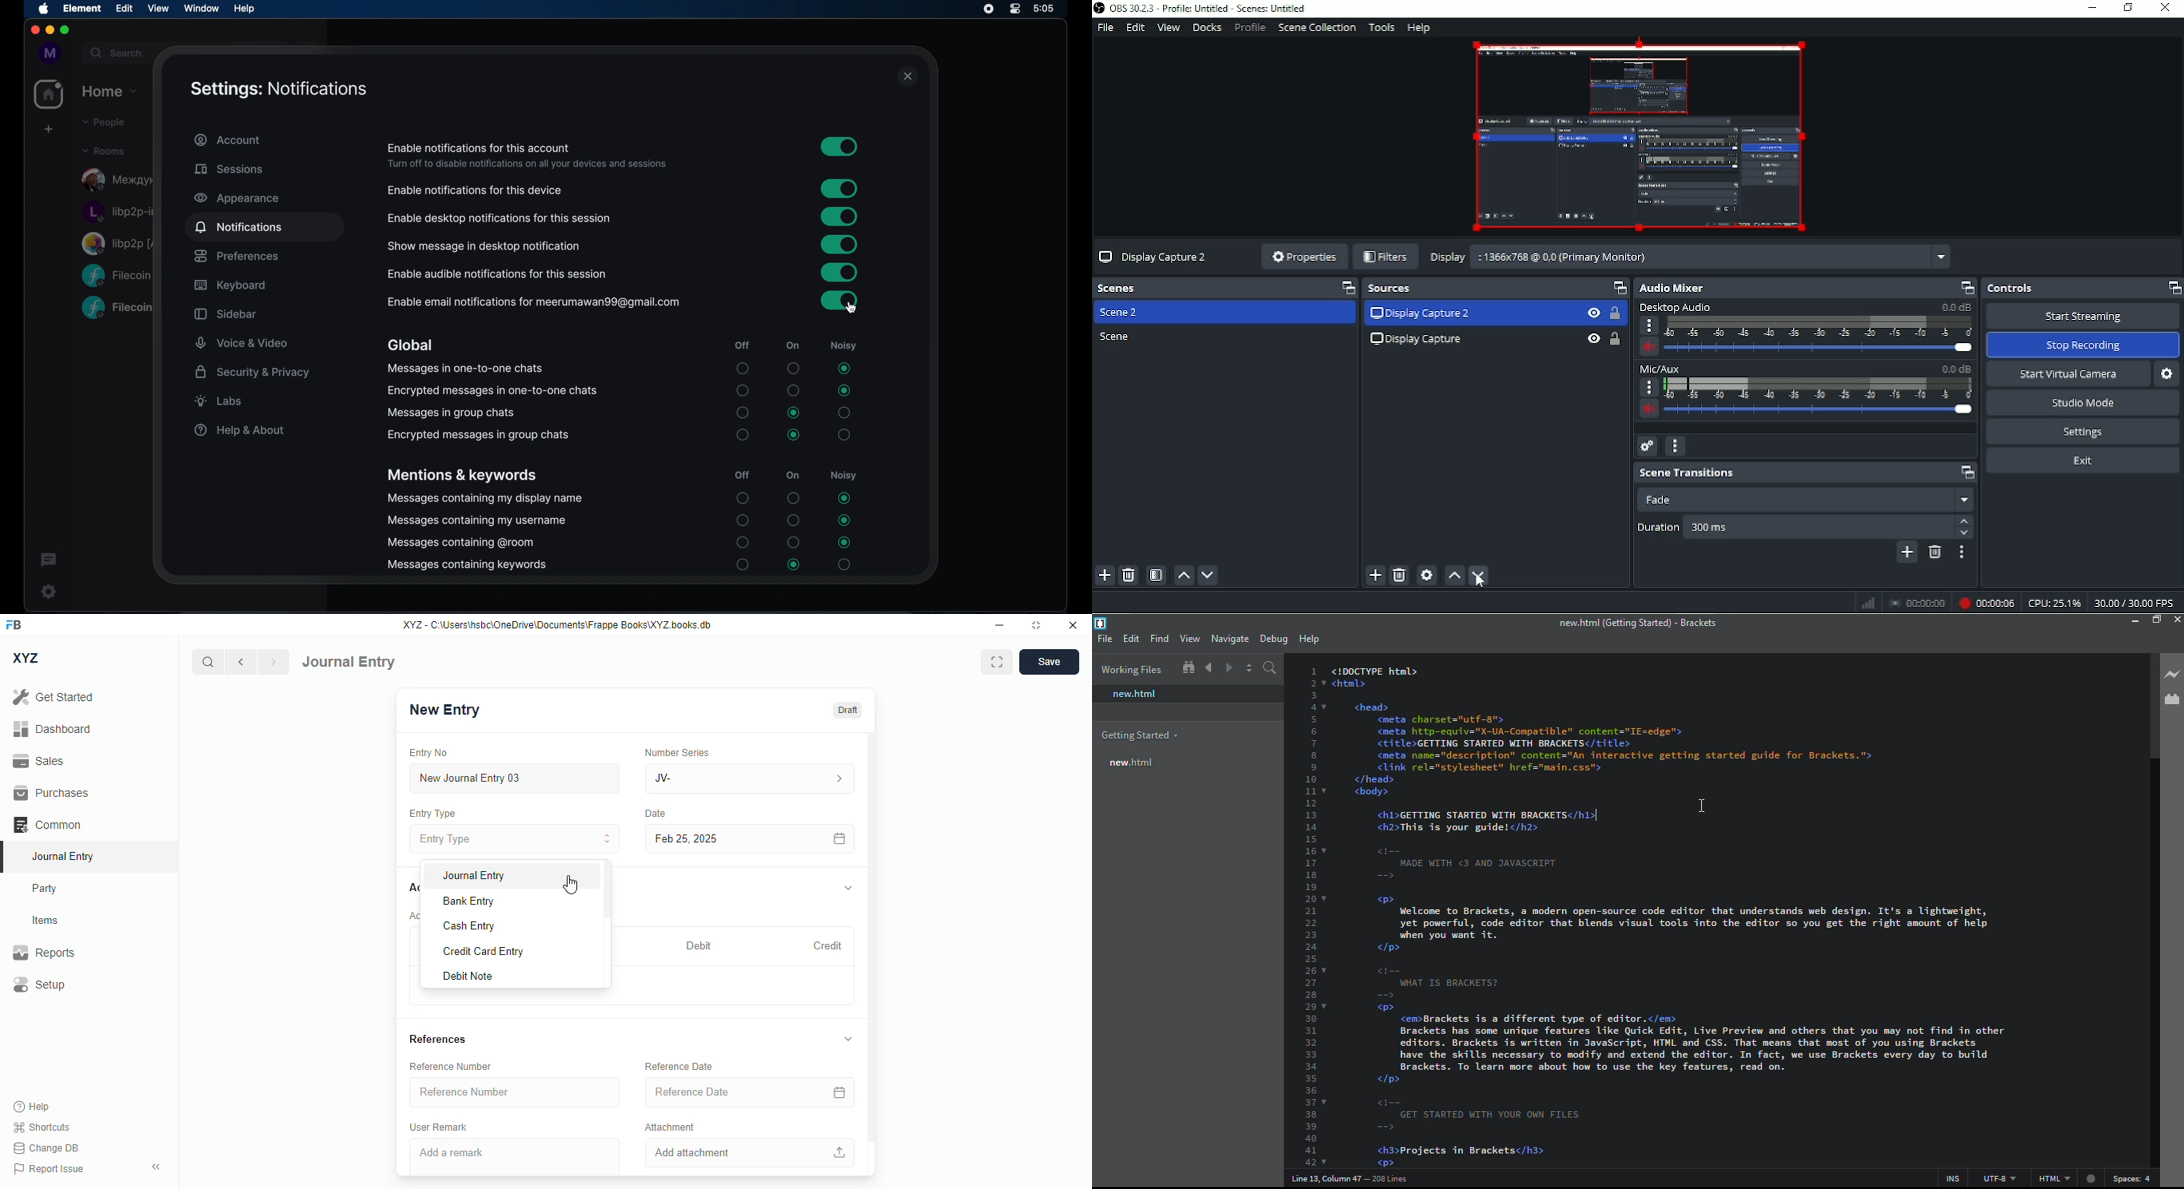  Describe the element at coordinates (1183, 575) in the screenshot. I see `Move scene up` at that location.